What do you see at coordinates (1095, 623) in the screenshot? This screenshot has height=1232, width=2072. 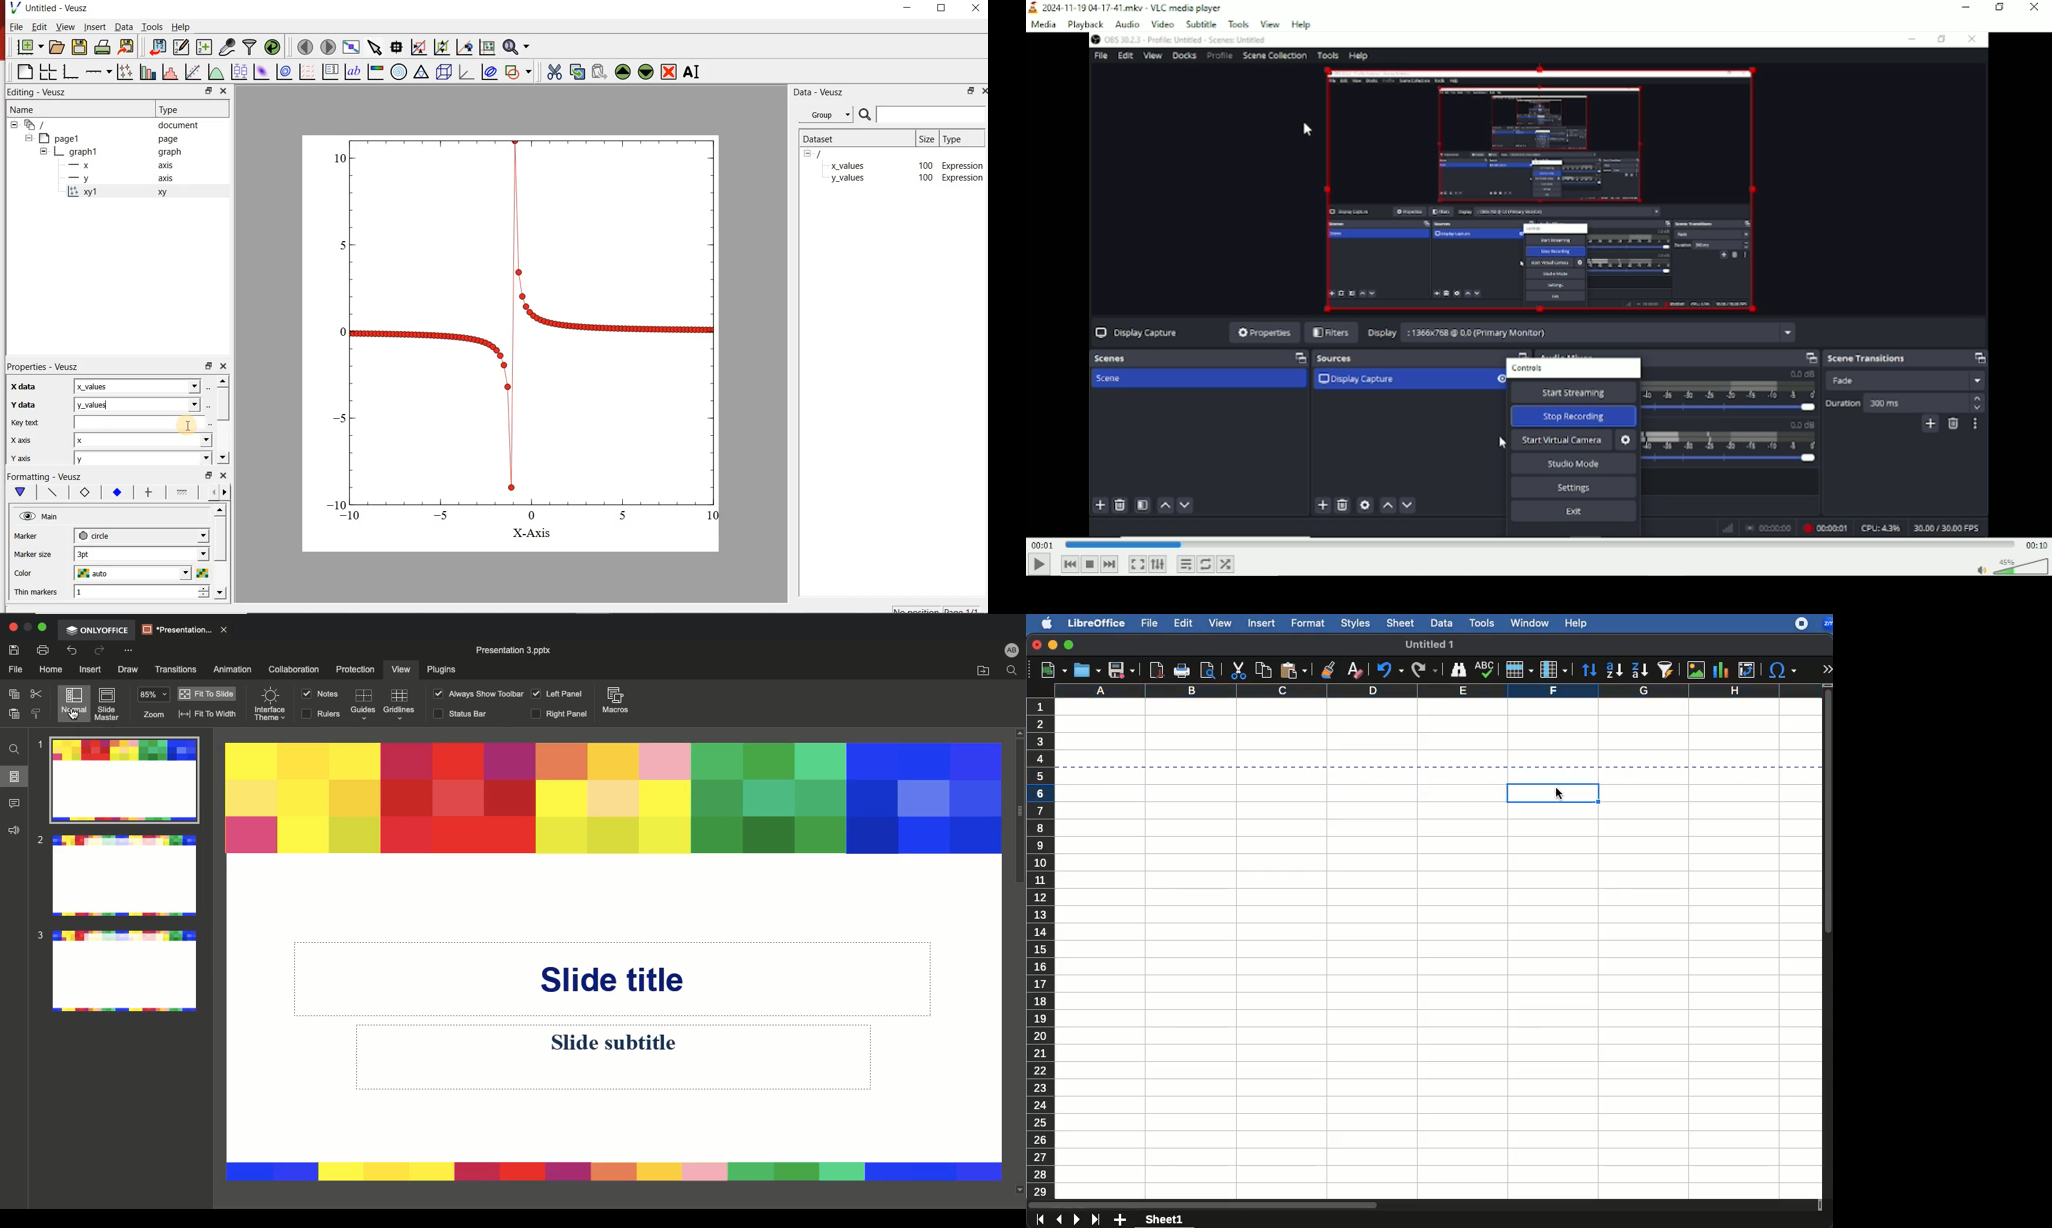 I see `libreoffice` at bounding box center [1095, 623].